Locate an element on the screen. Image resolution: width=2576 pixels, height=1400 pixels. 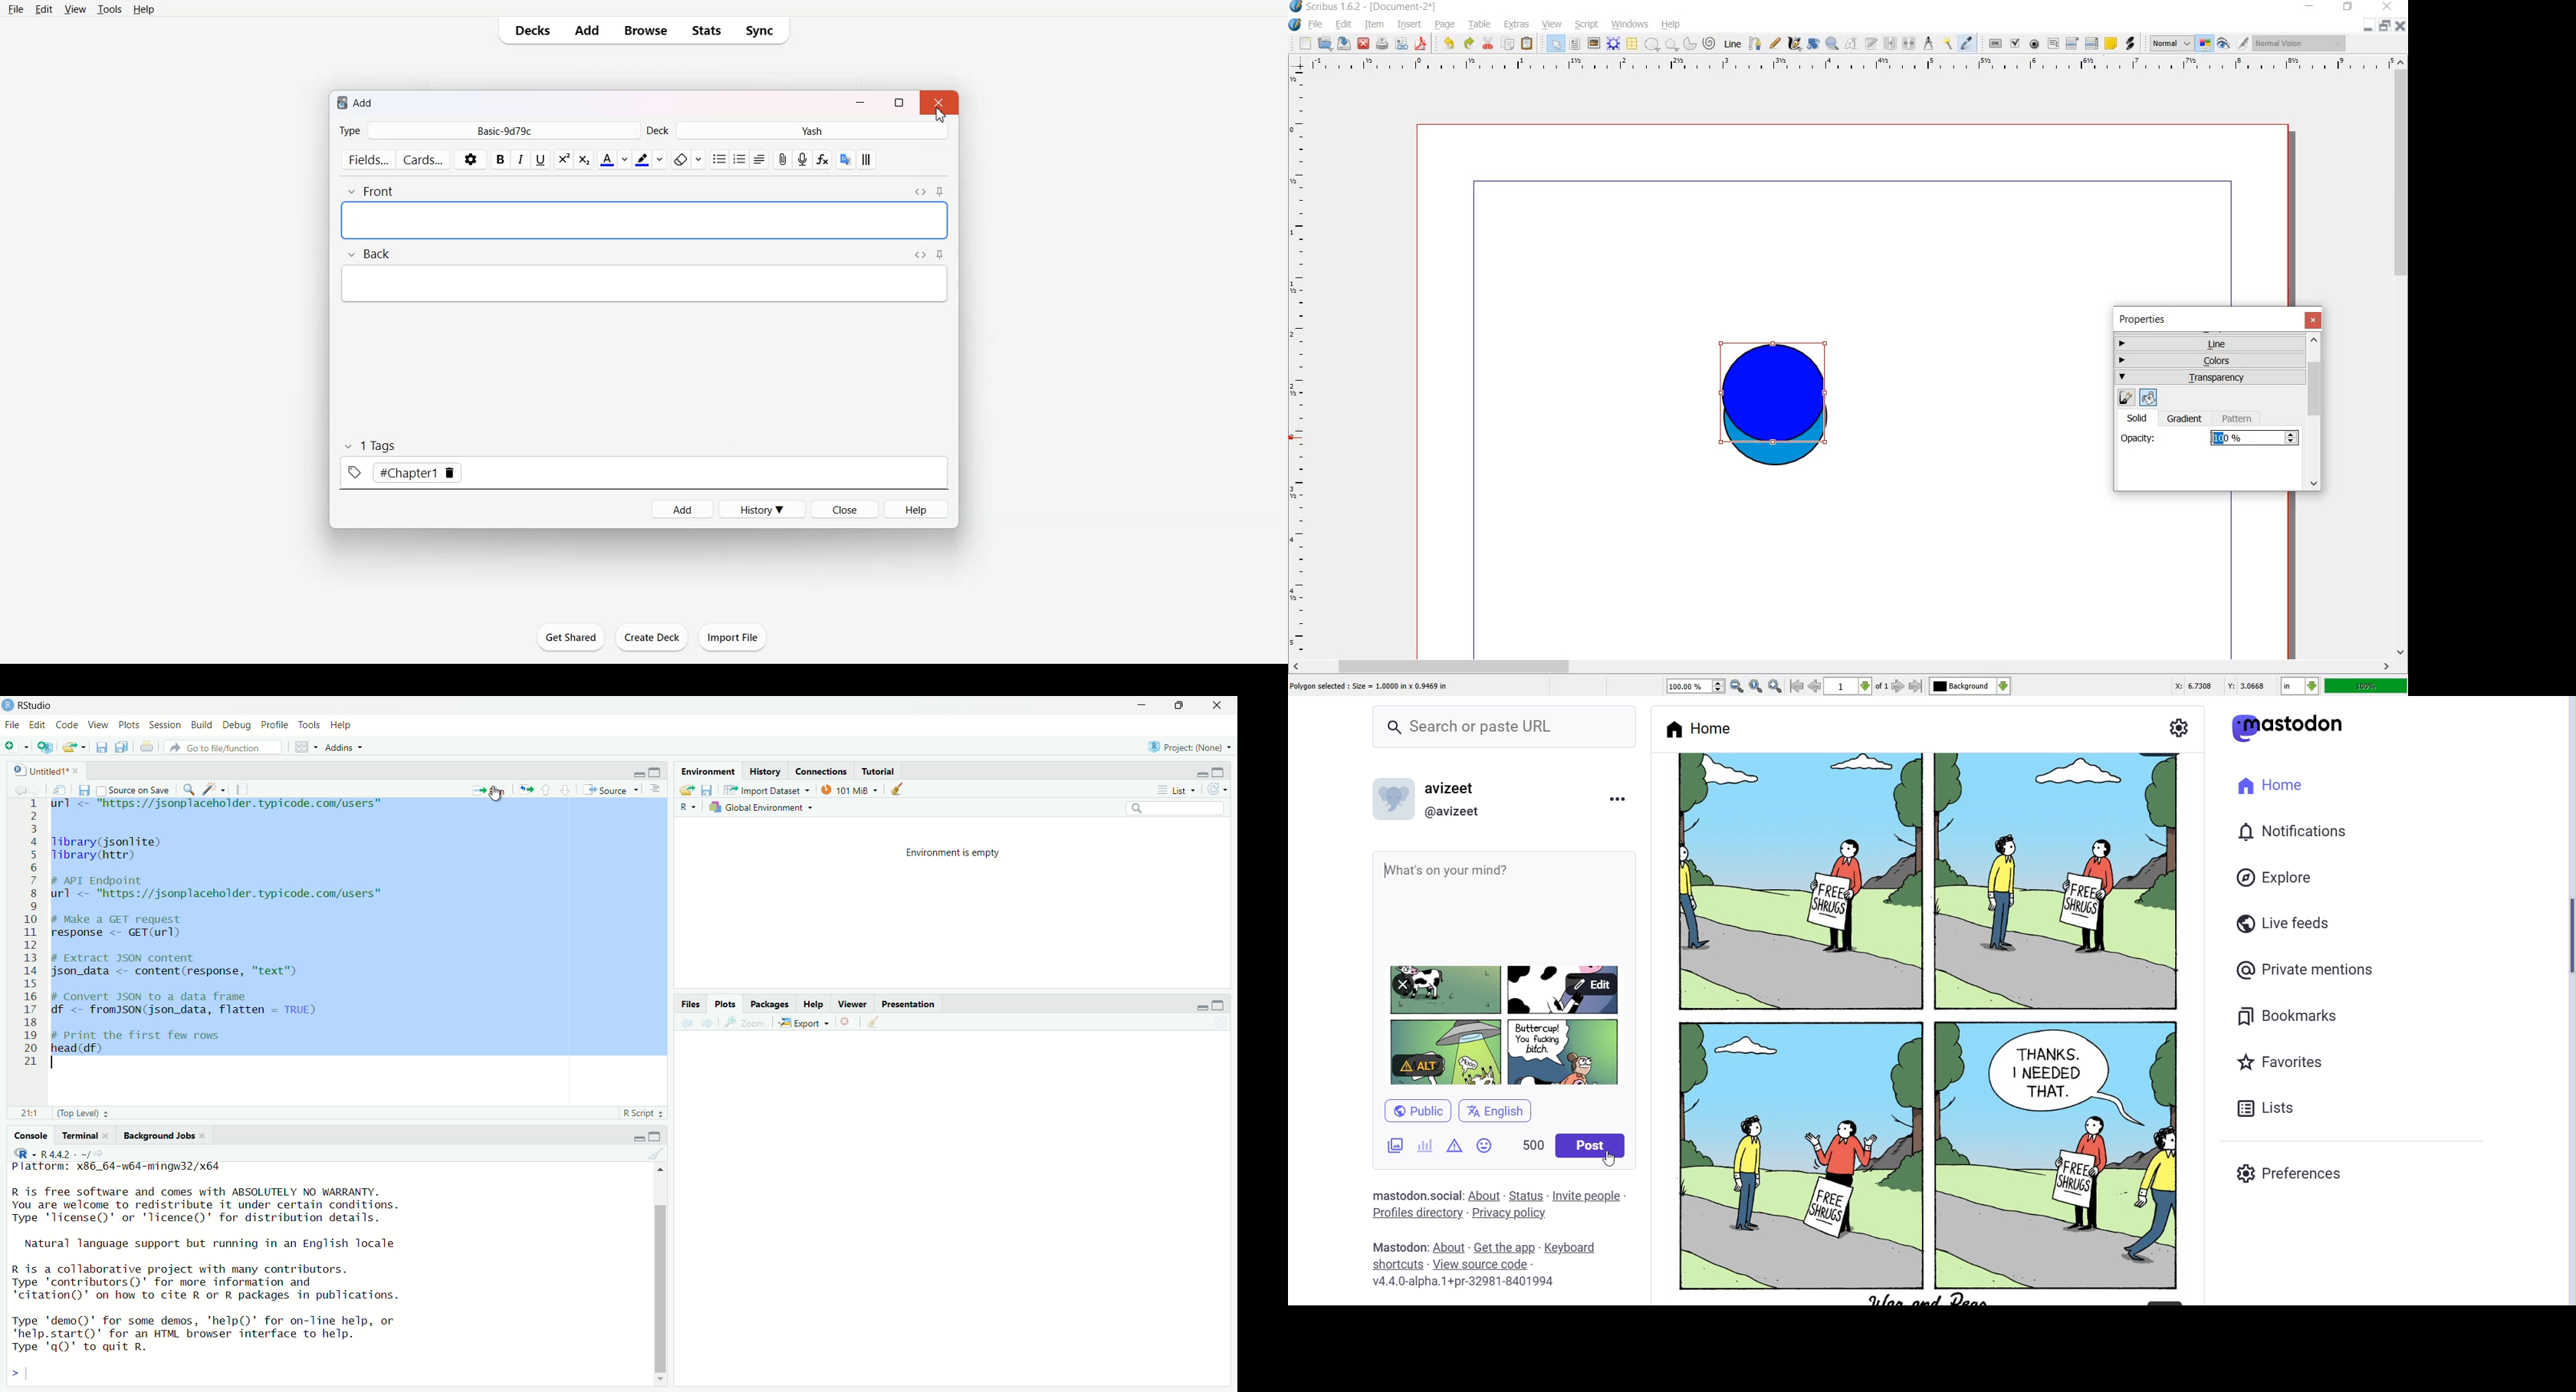
Show Document Outline is located at coordinates (656, 789).